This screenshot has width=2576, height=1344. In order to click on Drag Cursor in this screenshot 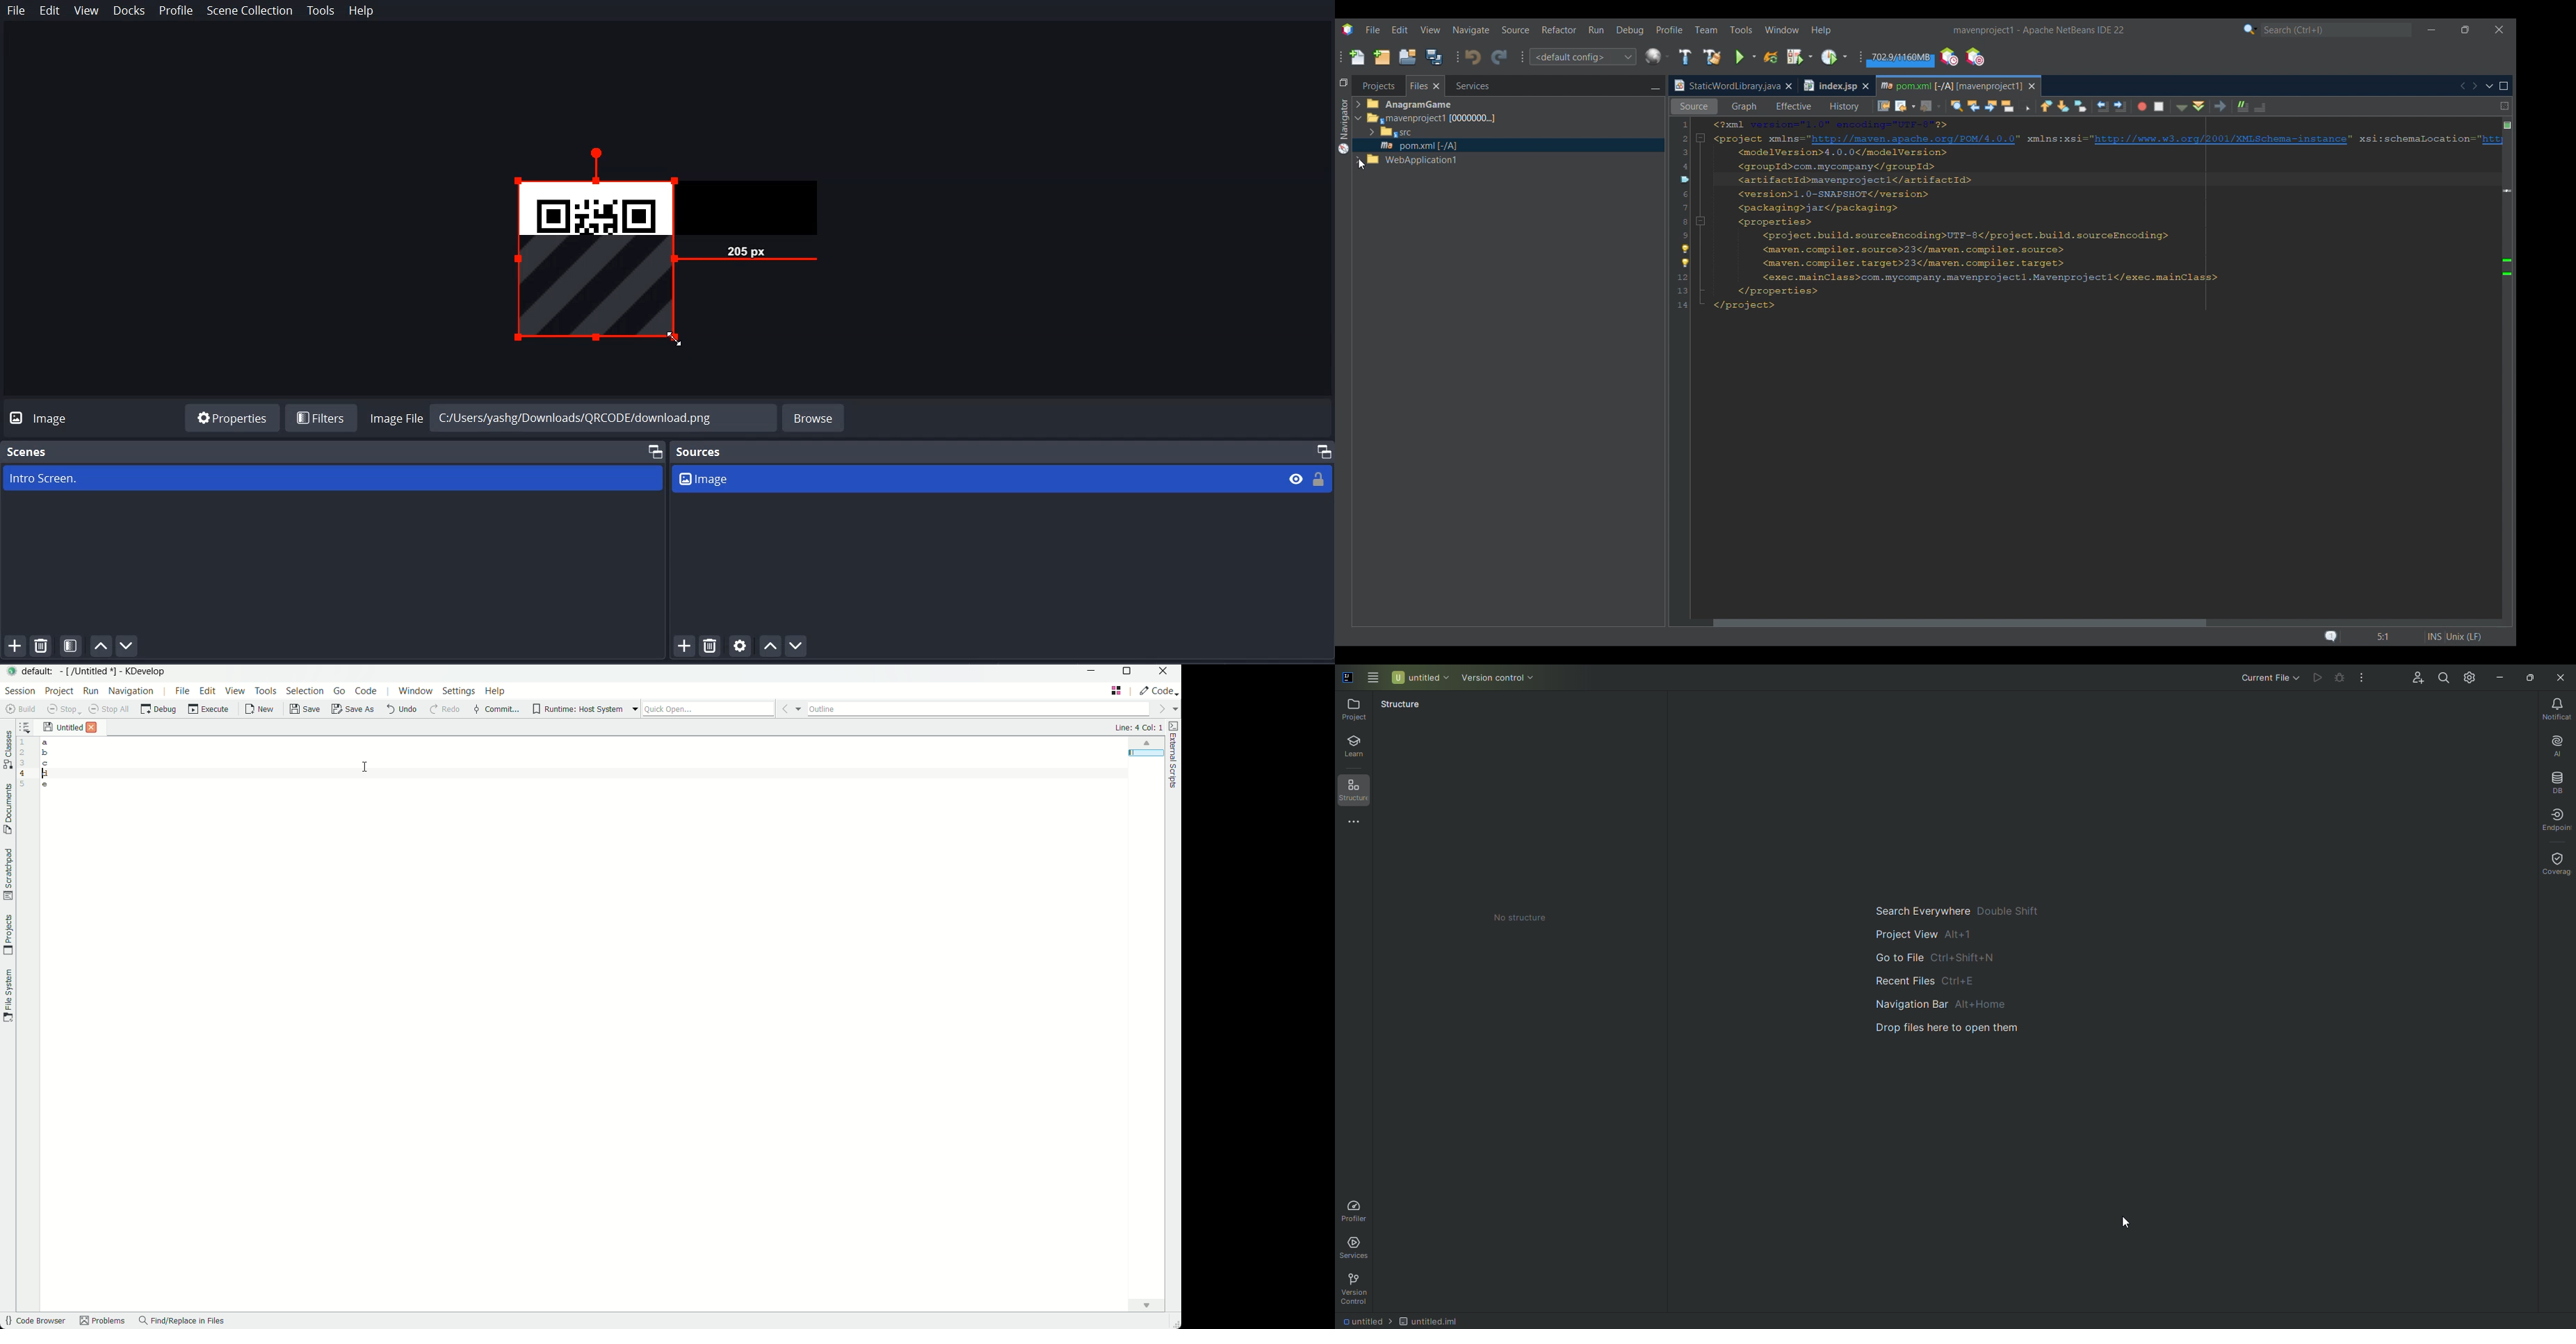, I will do `click(674, 338)`.